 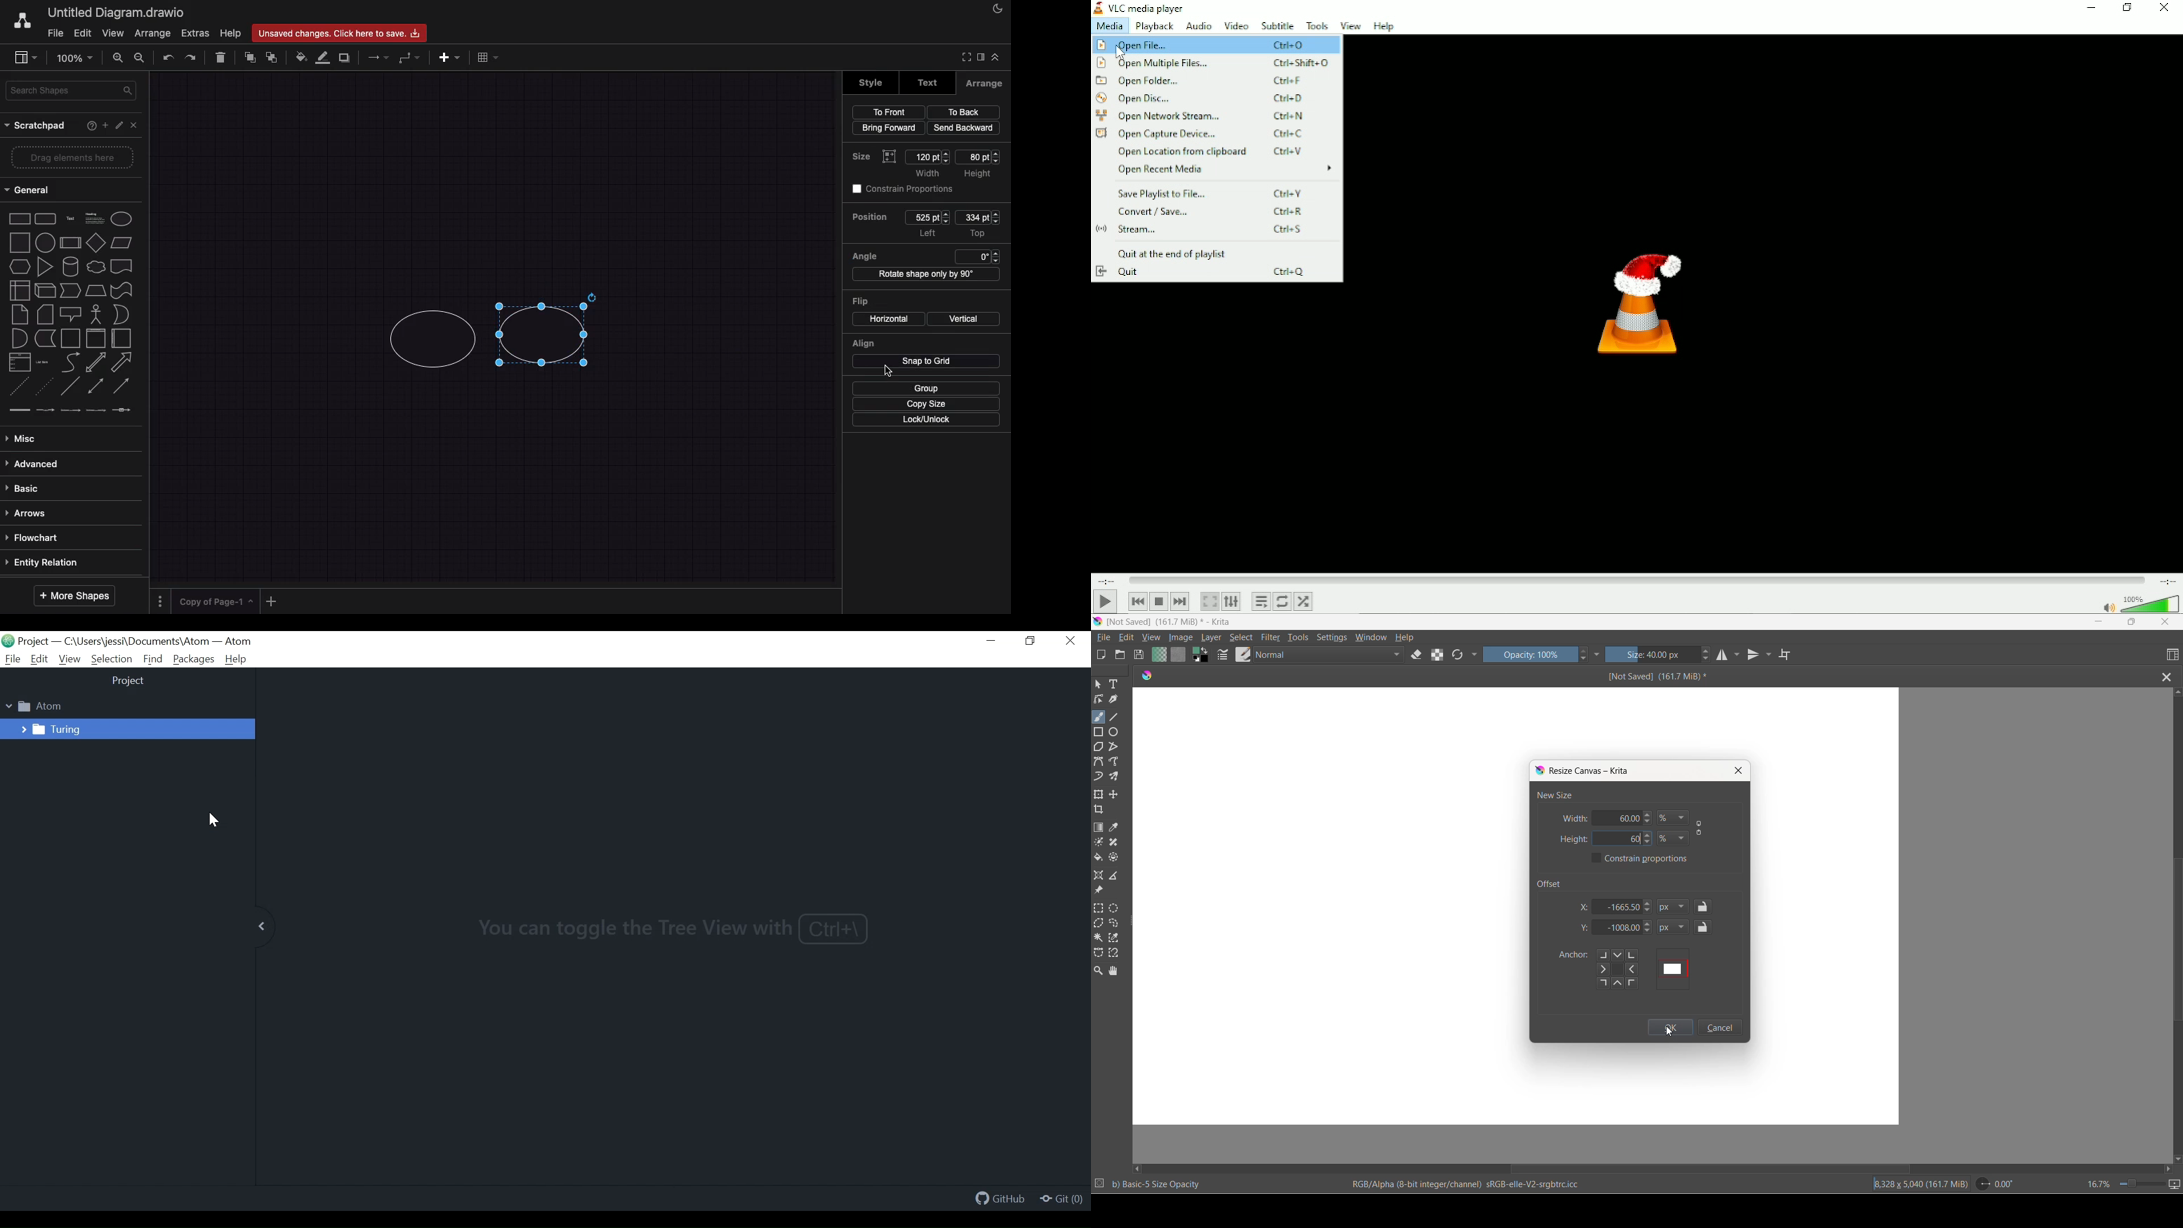 I want to click on 100% zoom, so click(x=73, y=58).